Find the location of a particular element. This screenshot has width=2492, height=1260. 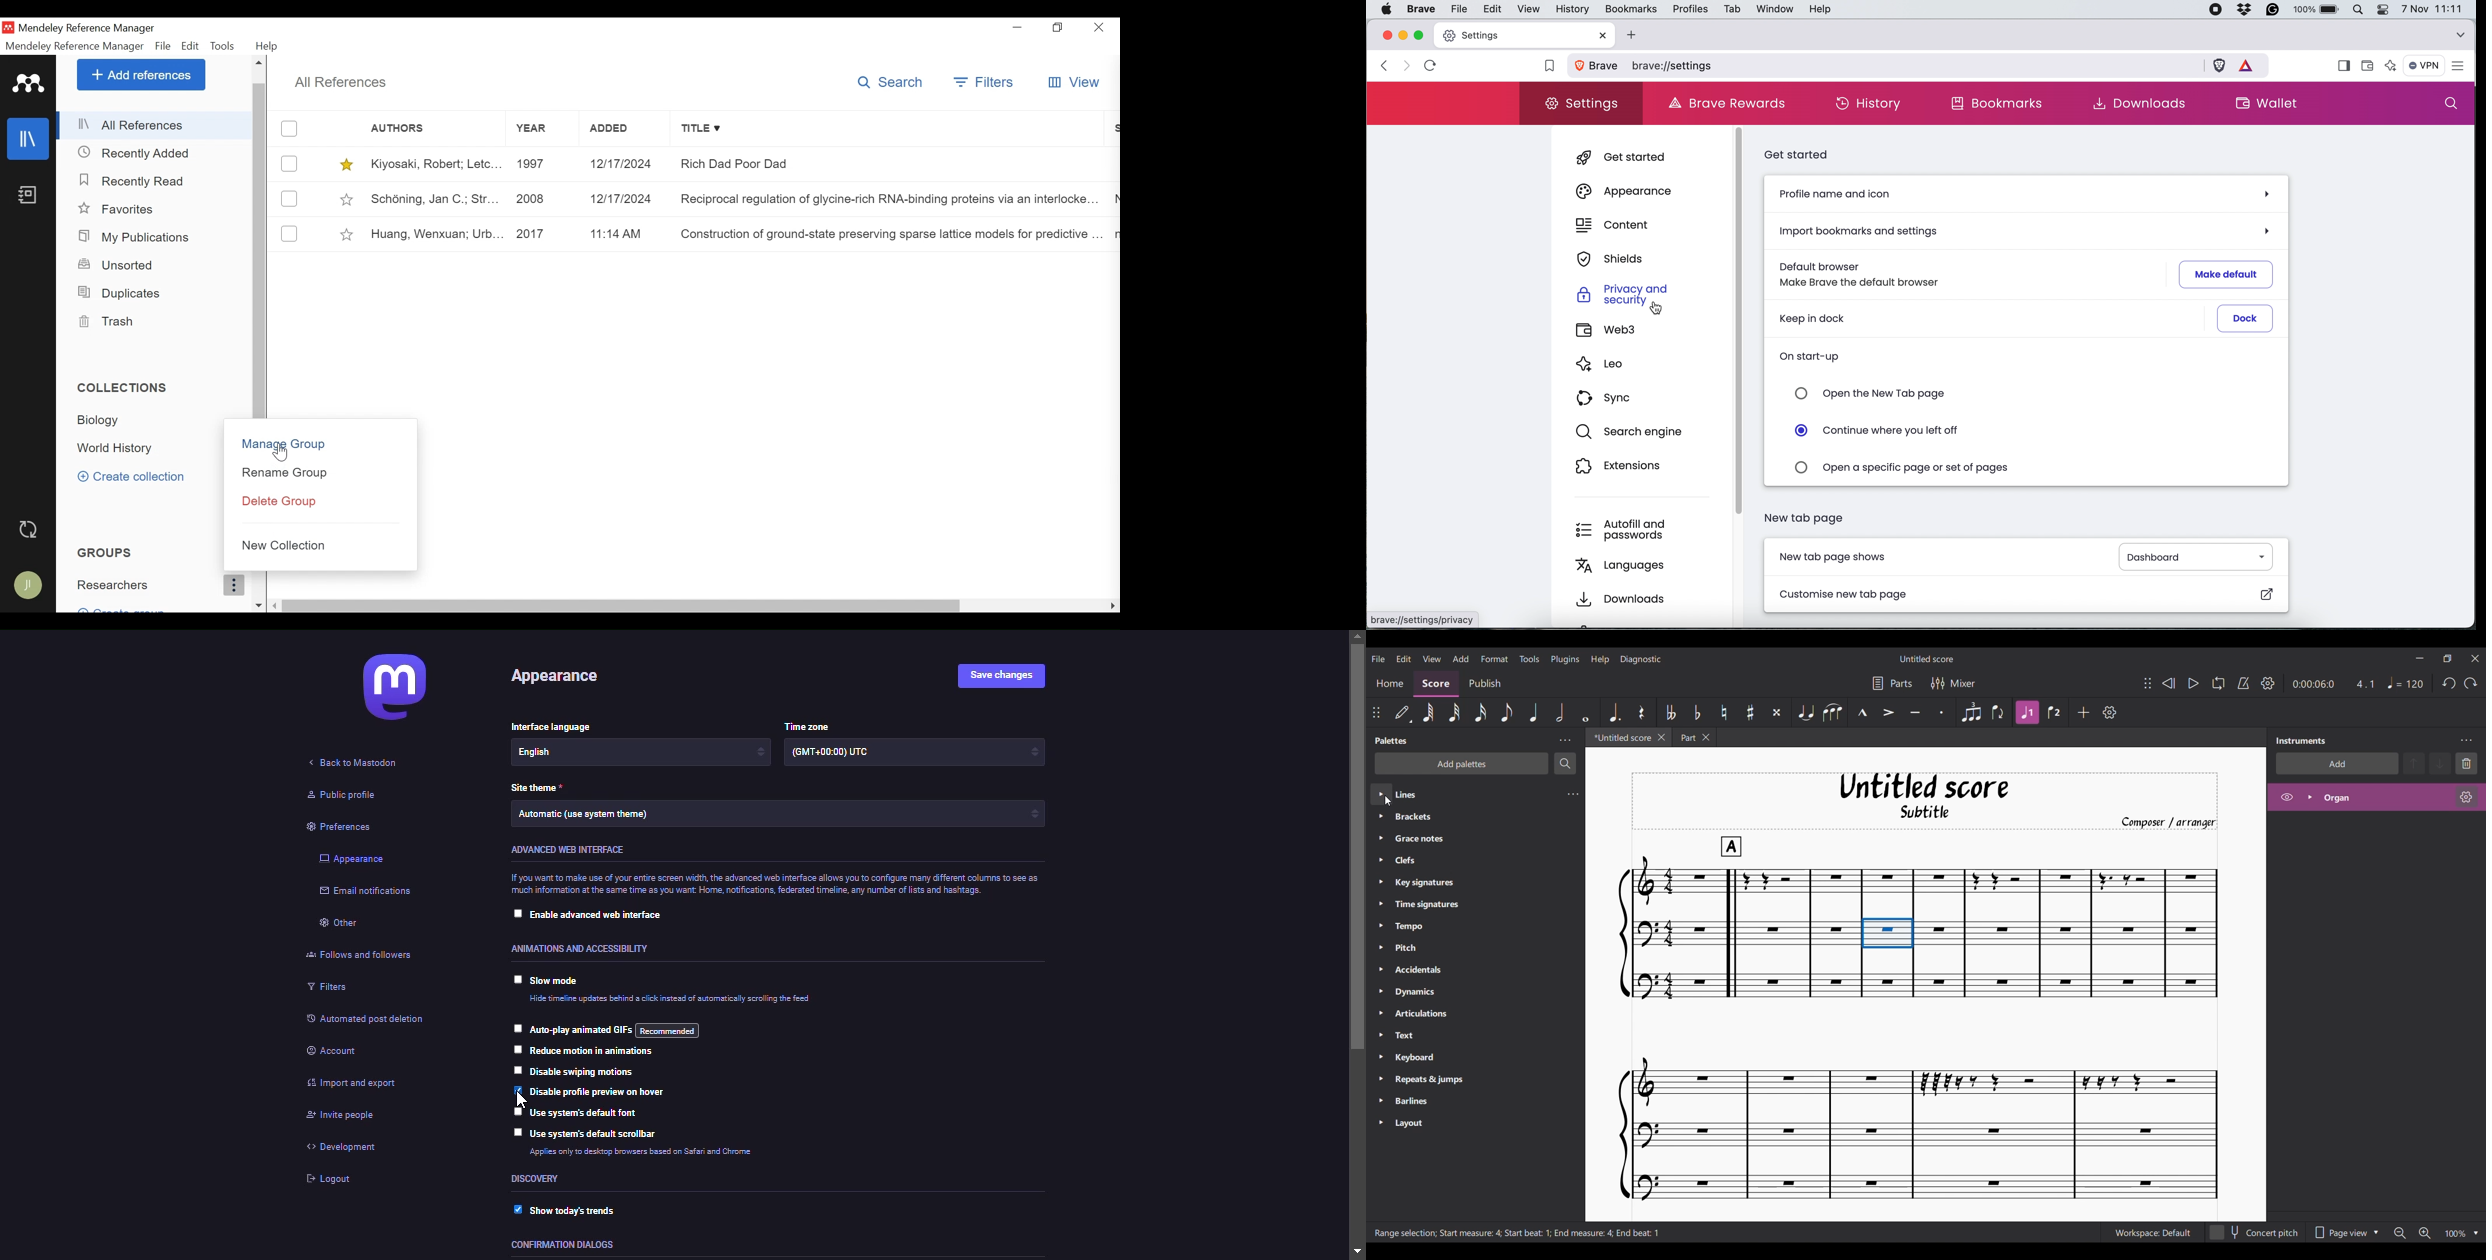

Voice 2 is located at coordinates (2054, 712).